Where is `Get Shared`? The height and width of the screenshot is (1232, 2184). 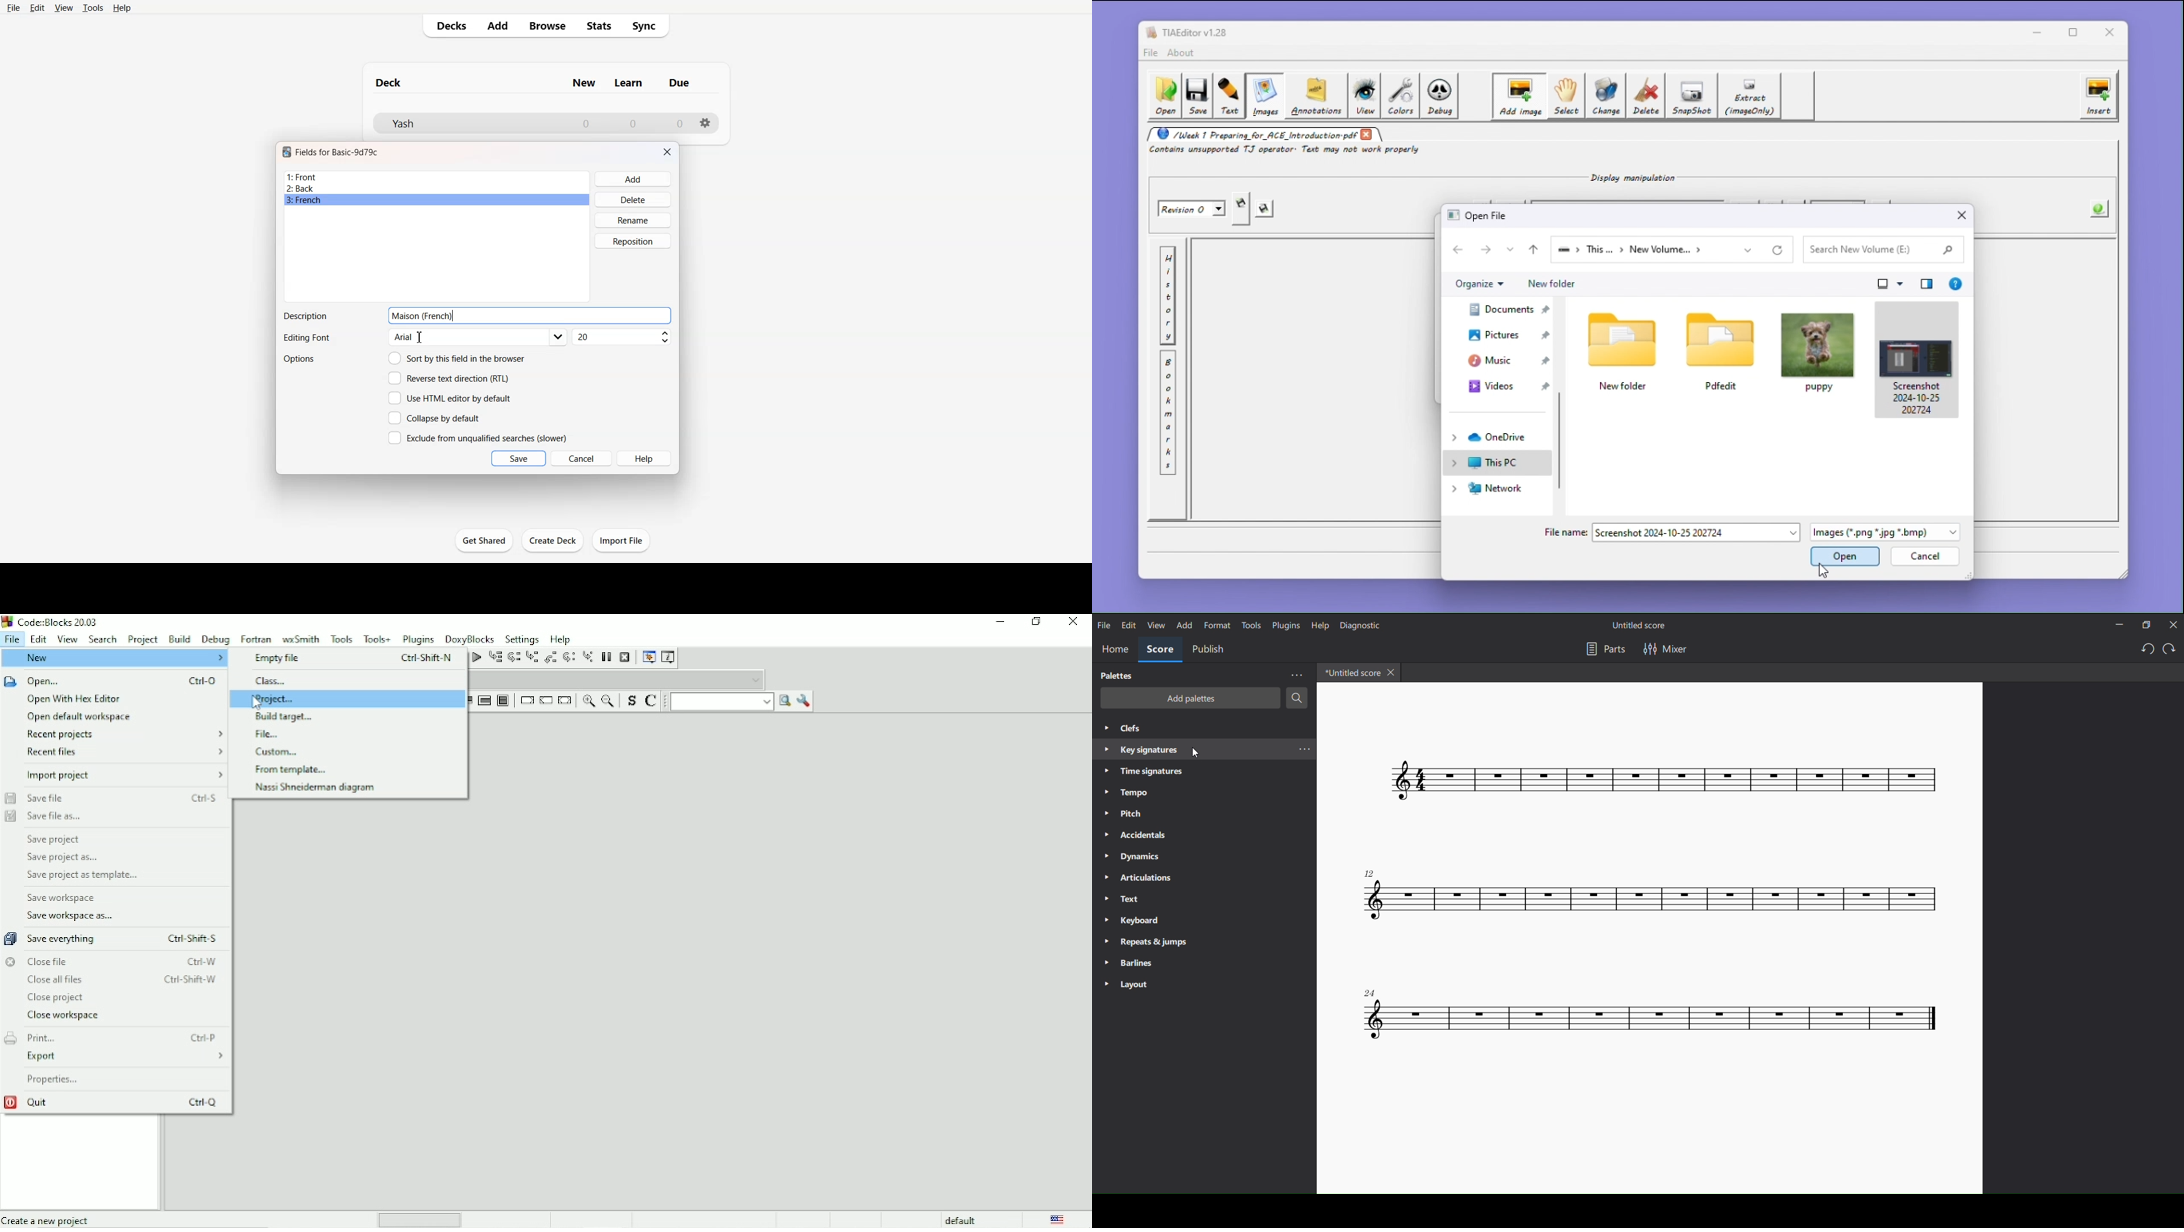 Get Shared is located at coordinates (484, 540).